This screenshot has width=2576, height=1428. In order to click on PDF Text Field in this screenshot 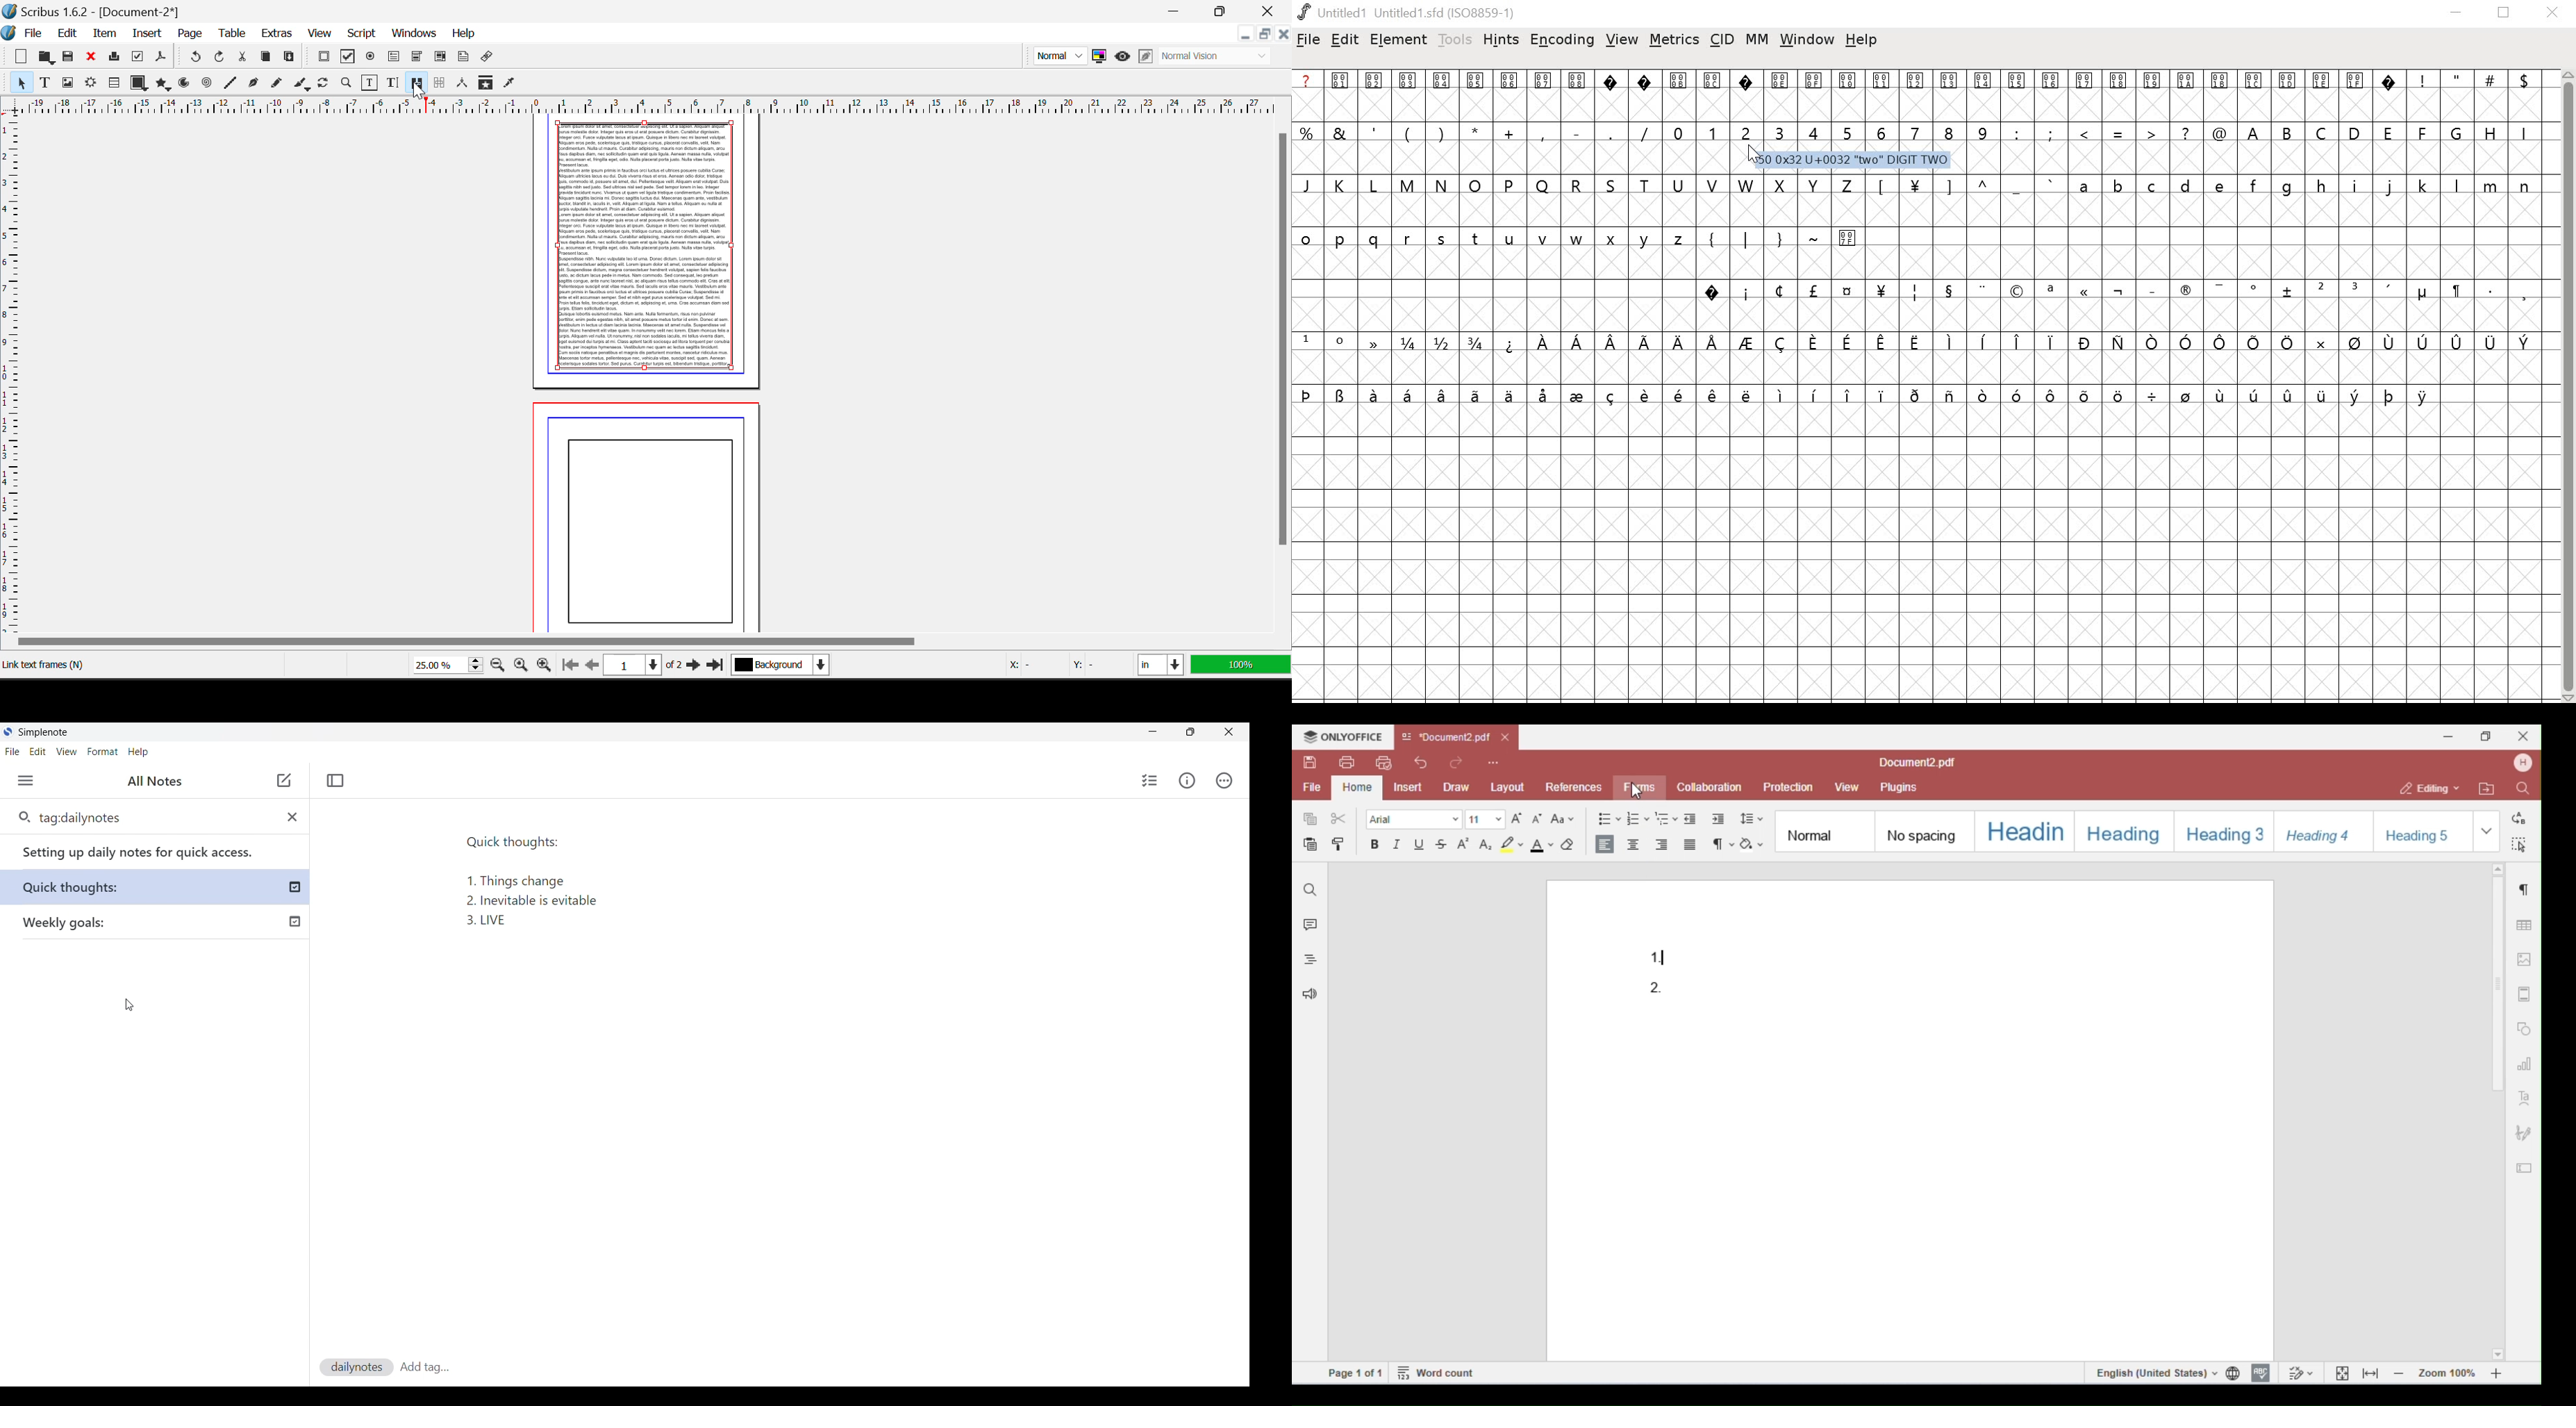, I will do `click(395, 57)`.